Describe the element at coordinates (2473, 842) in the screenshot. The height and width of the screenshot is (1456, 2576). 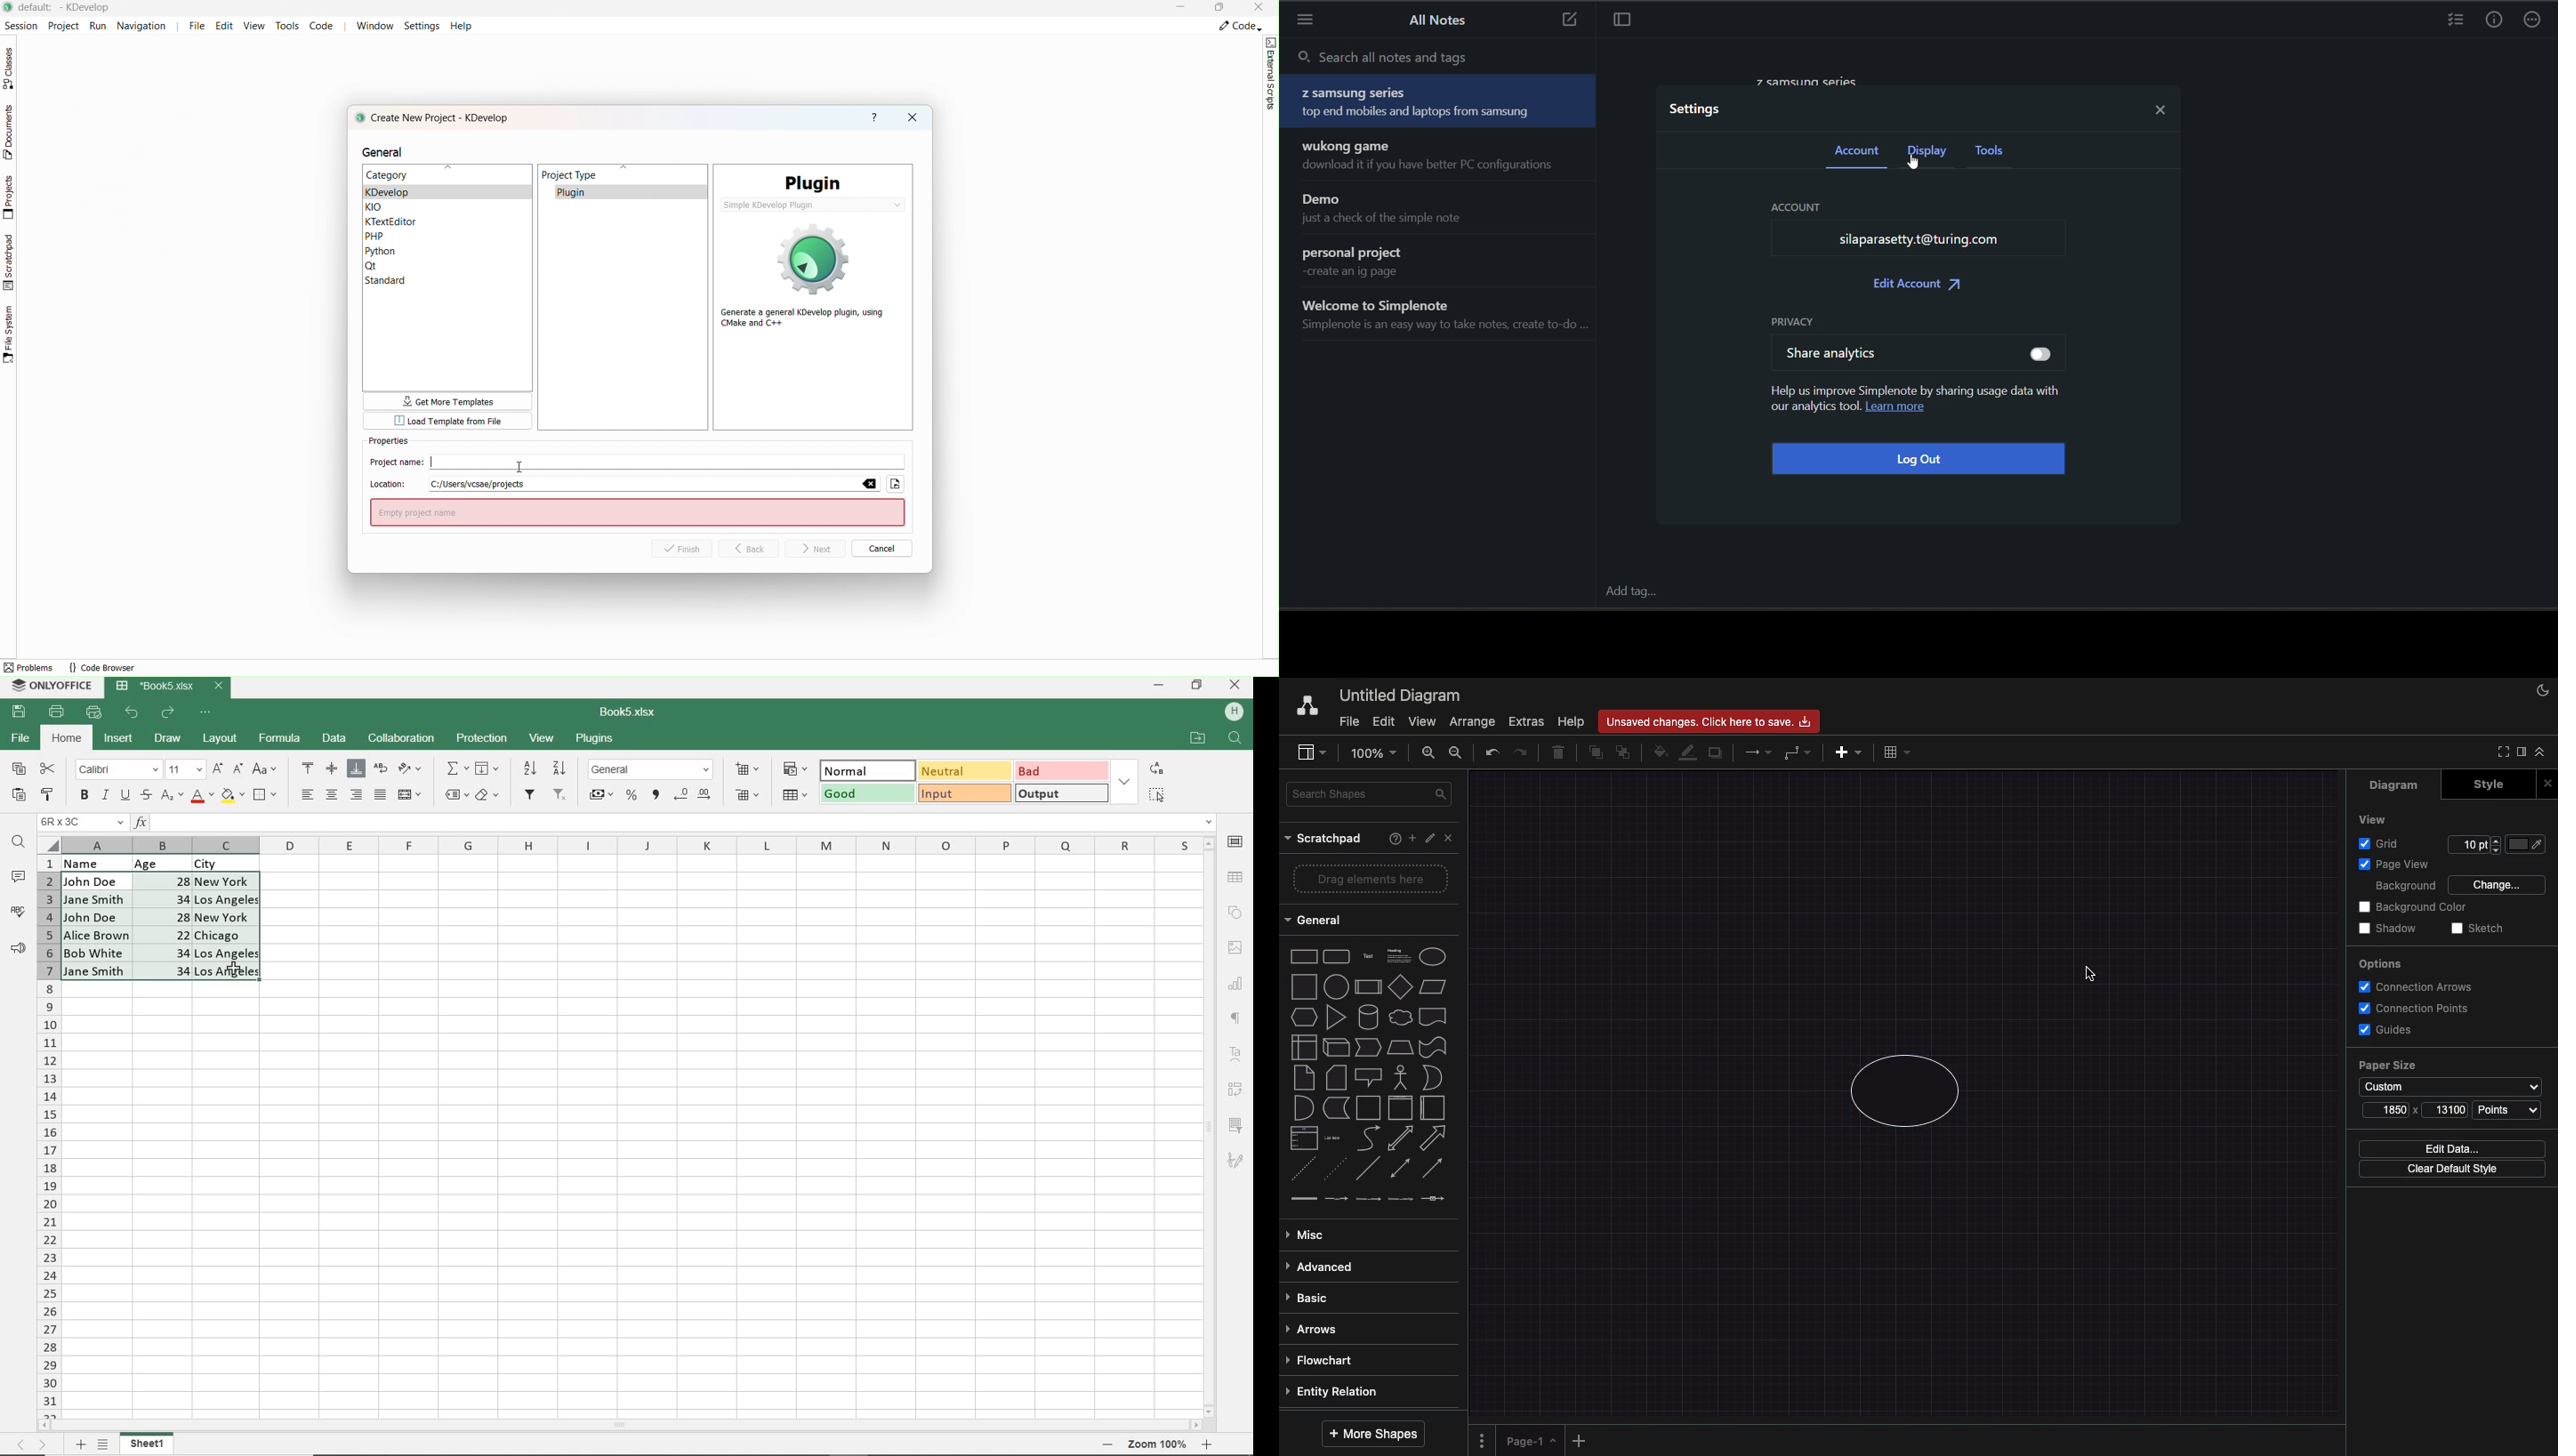
I see `10 pt` at that location.